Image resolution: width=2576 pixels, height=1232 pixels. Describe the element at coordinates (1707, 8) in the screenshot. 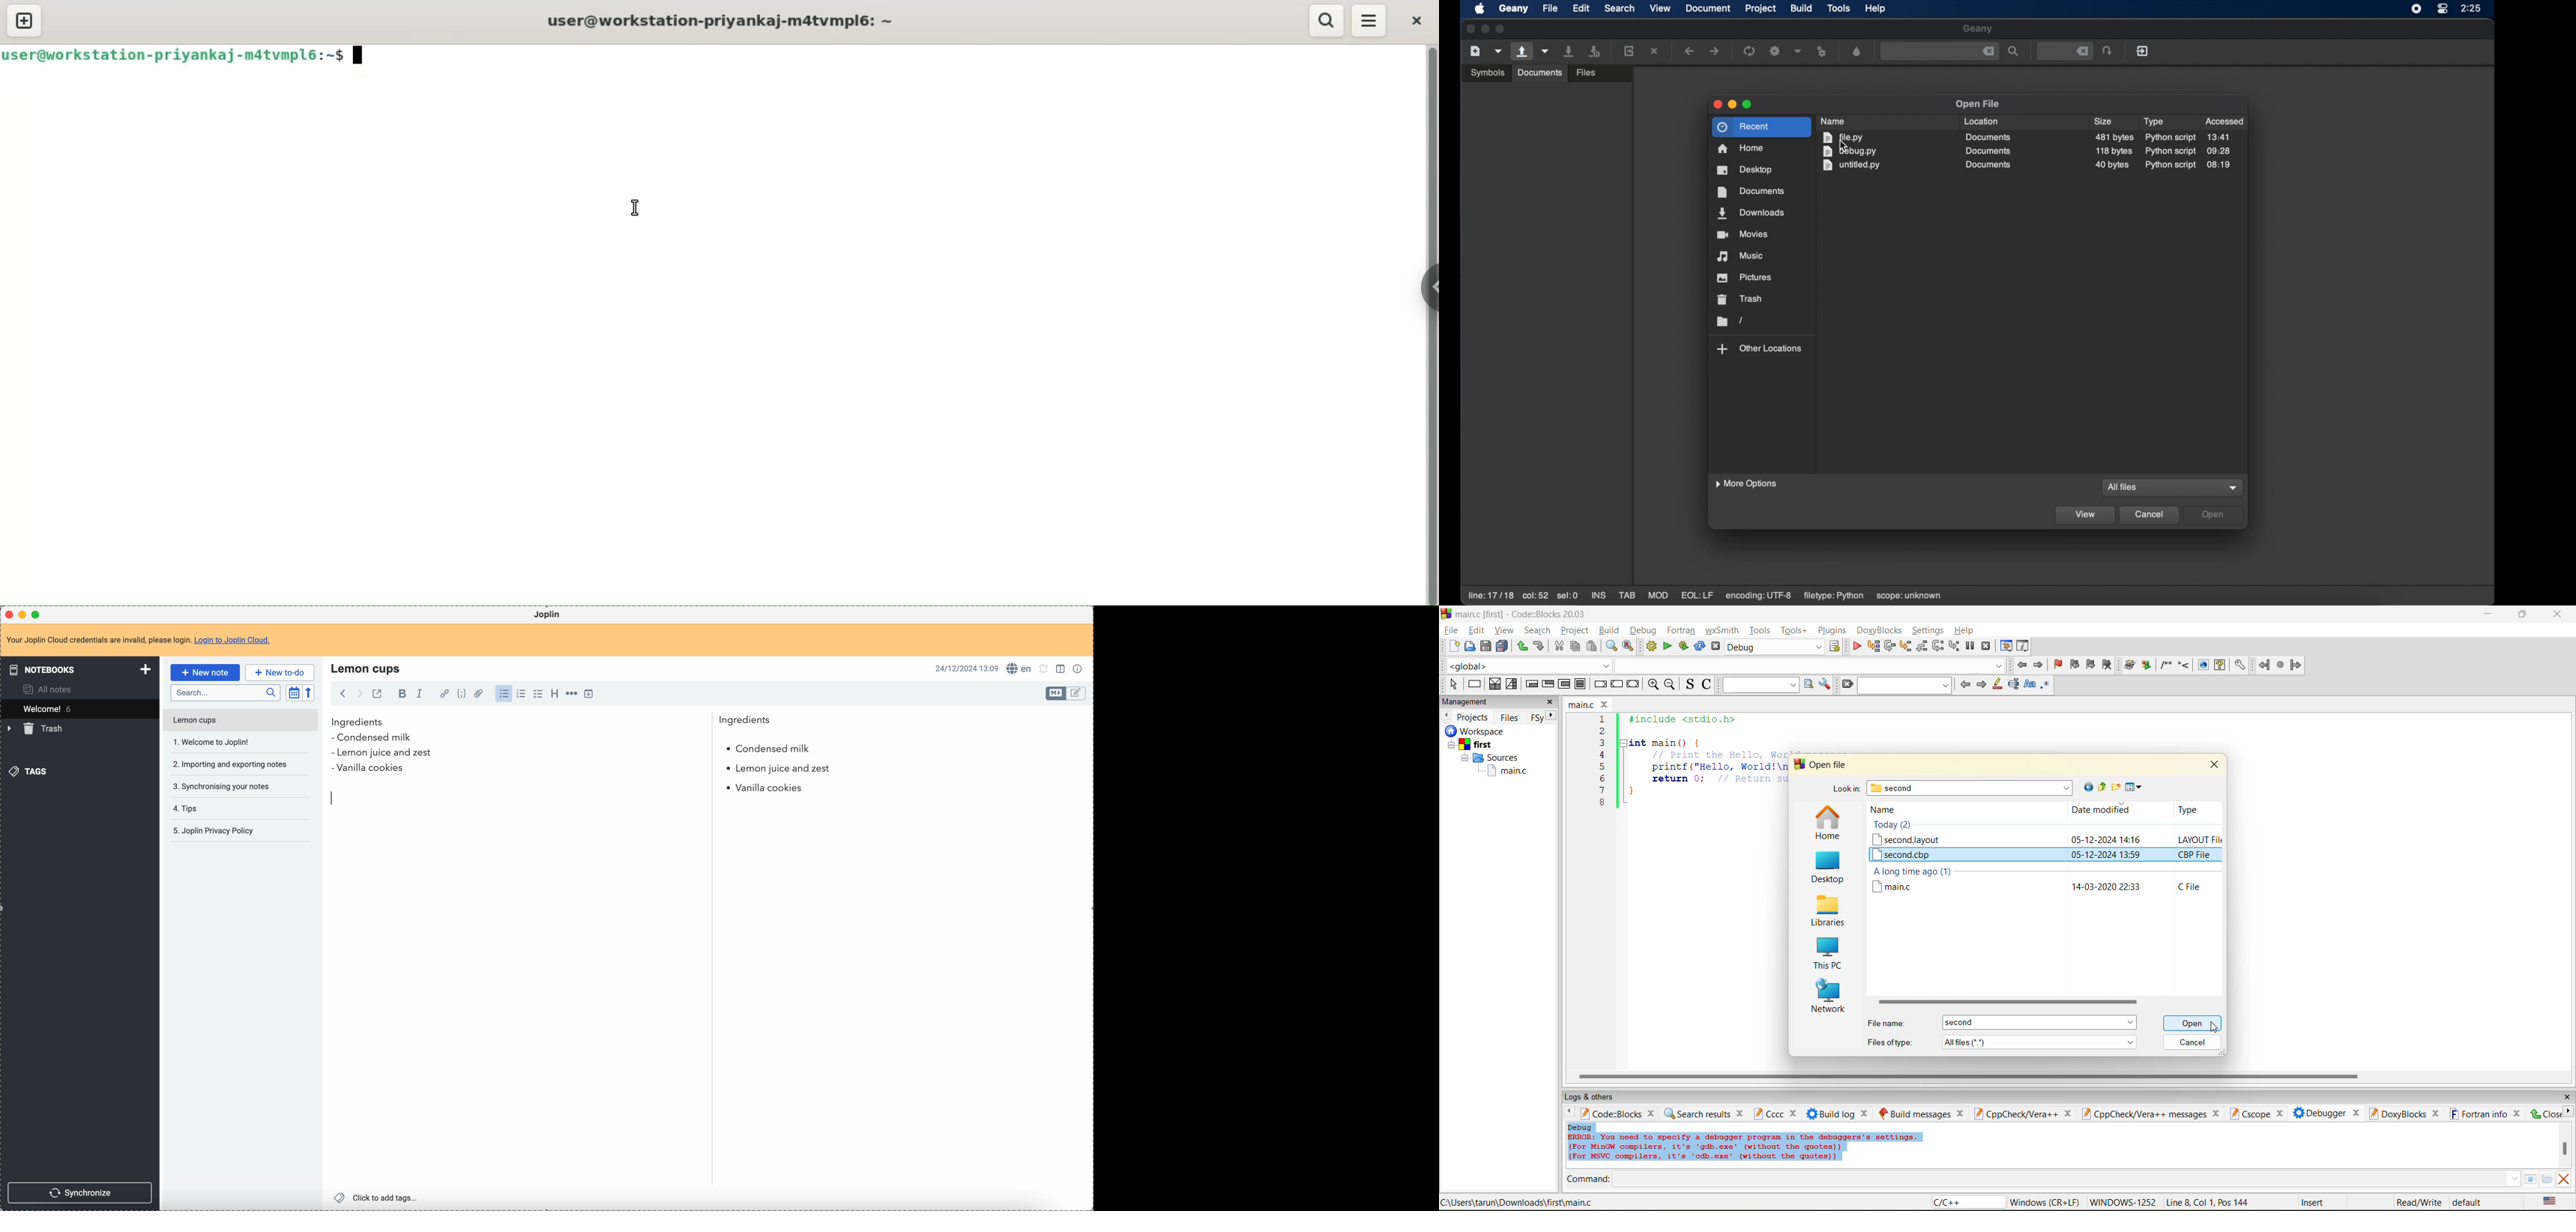

I see `document` at that location.